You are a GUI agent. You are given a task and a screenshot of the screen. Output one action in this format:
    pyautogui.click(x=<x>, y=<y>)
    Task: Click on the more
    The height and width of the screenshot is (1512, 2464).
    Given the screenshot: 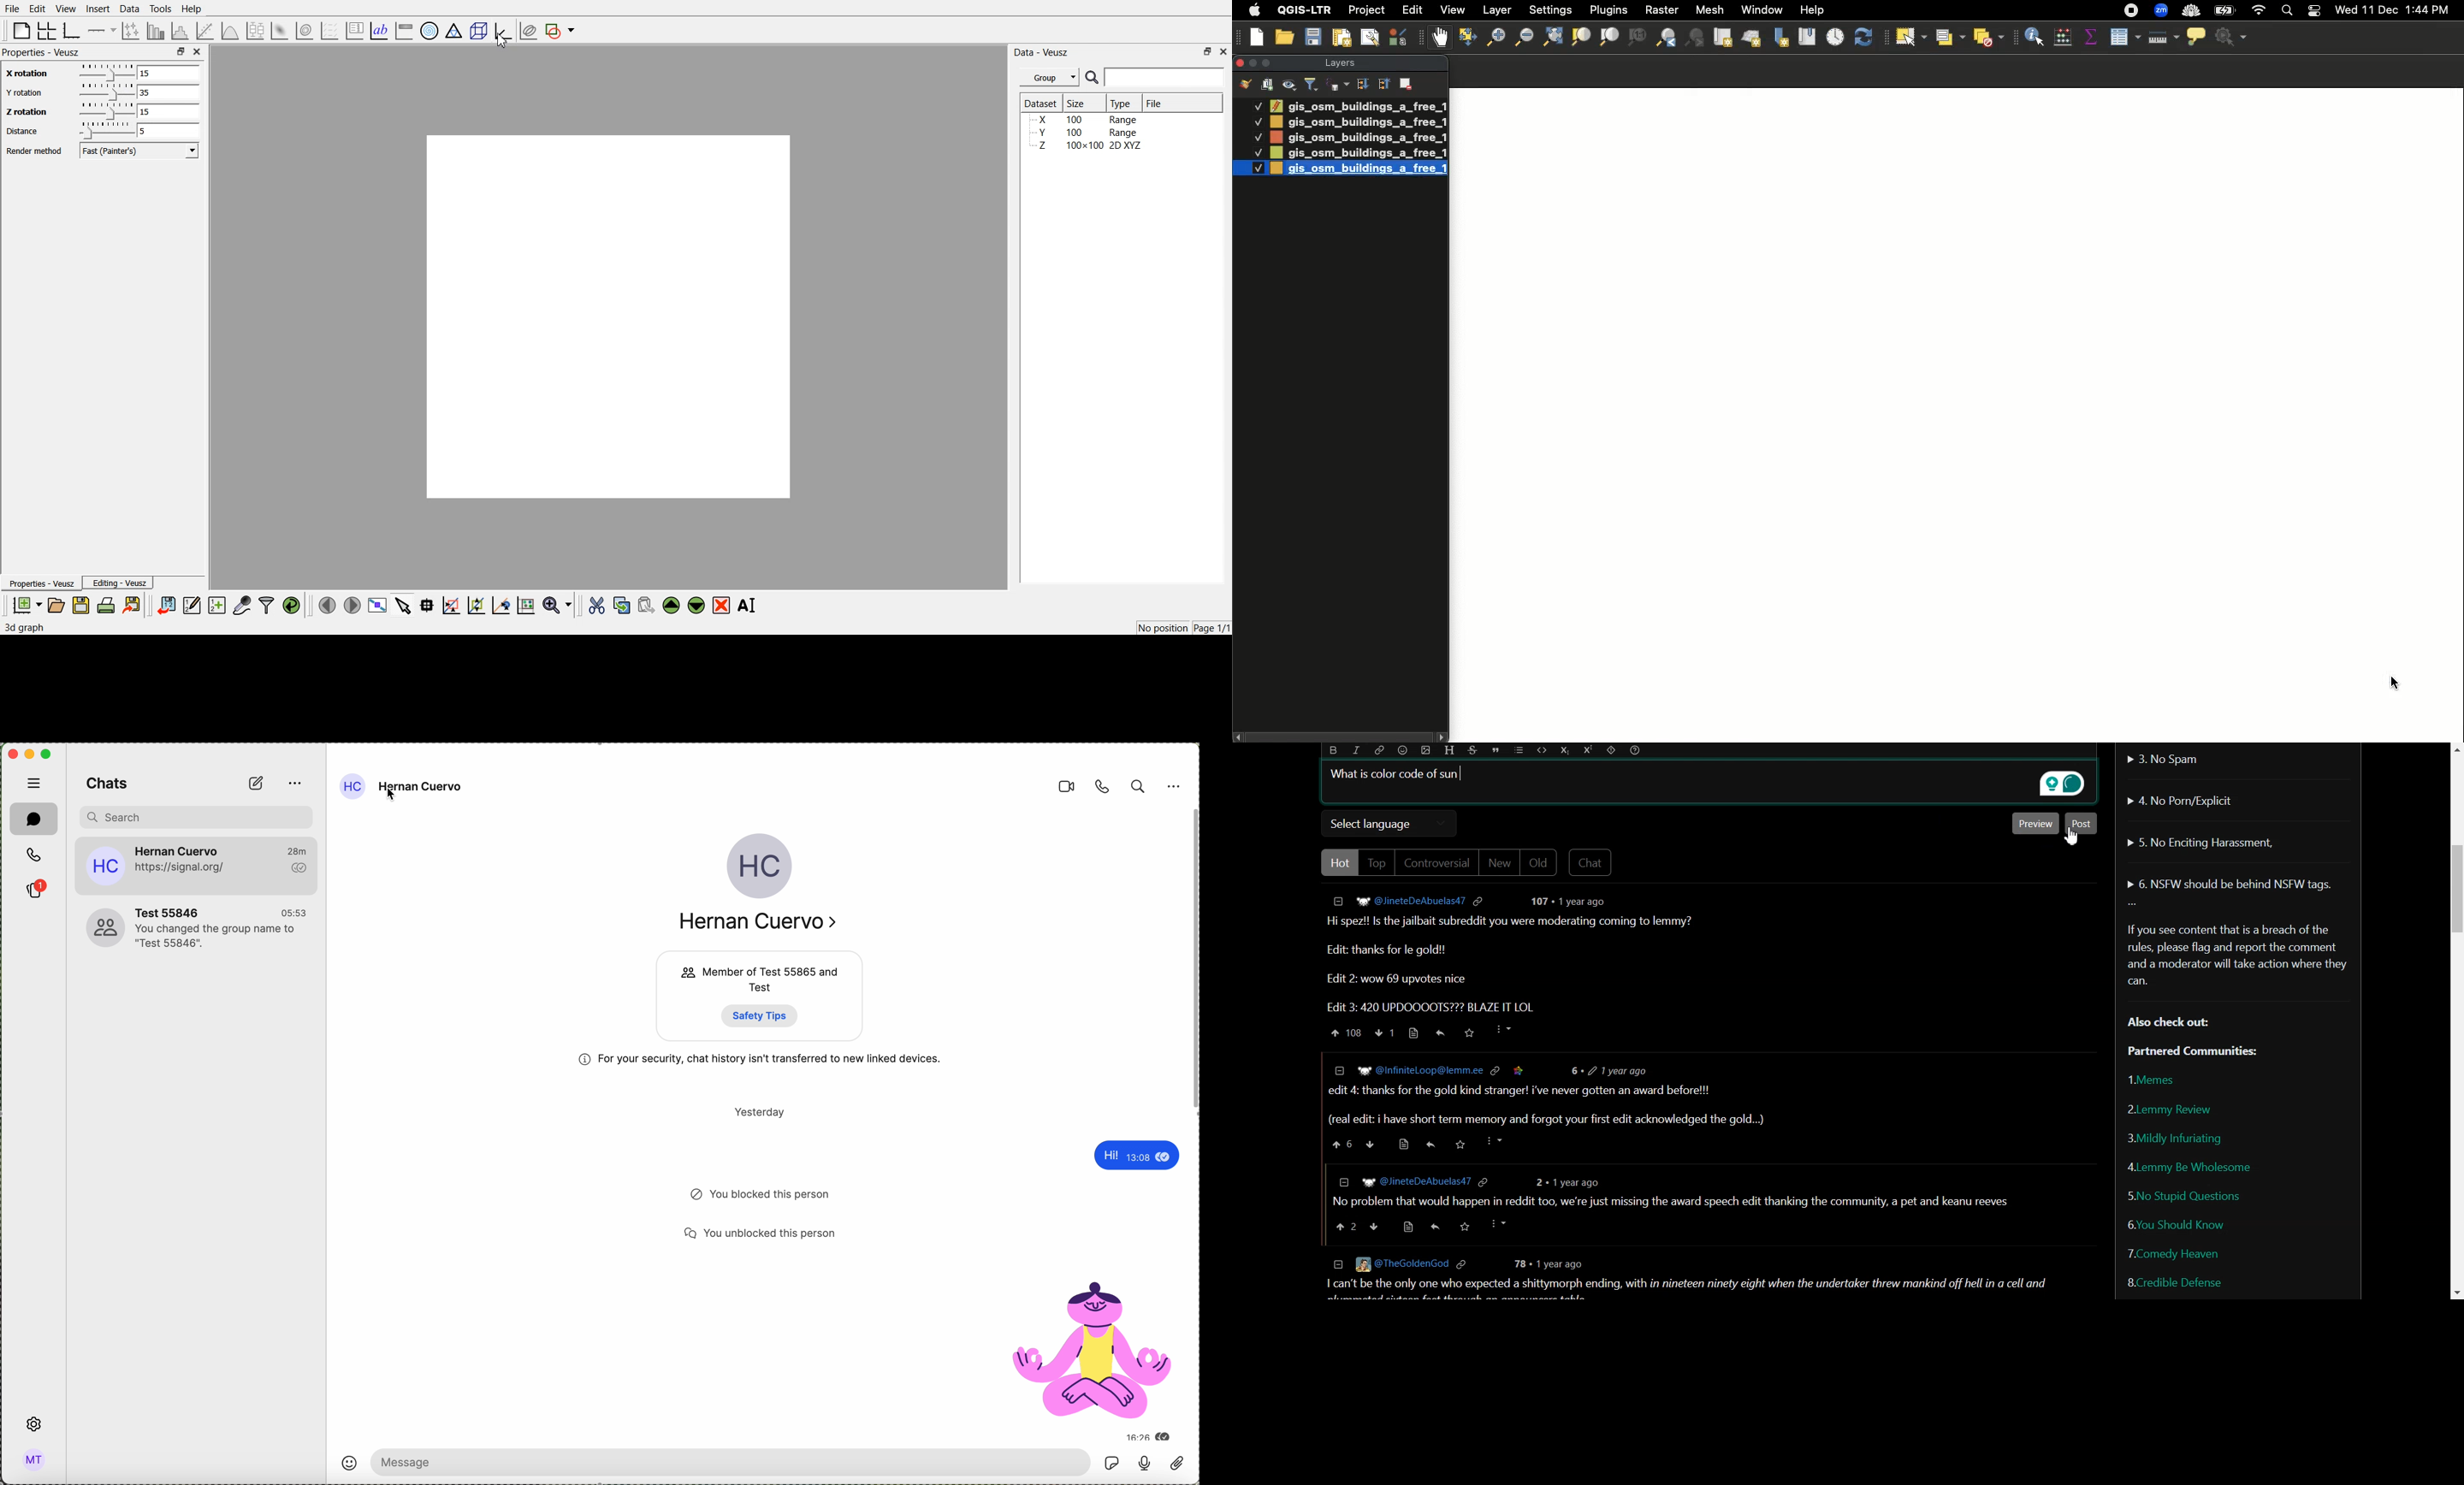 What is the action you would take?
    pyautogui.click(x=1495, y=1141)
    